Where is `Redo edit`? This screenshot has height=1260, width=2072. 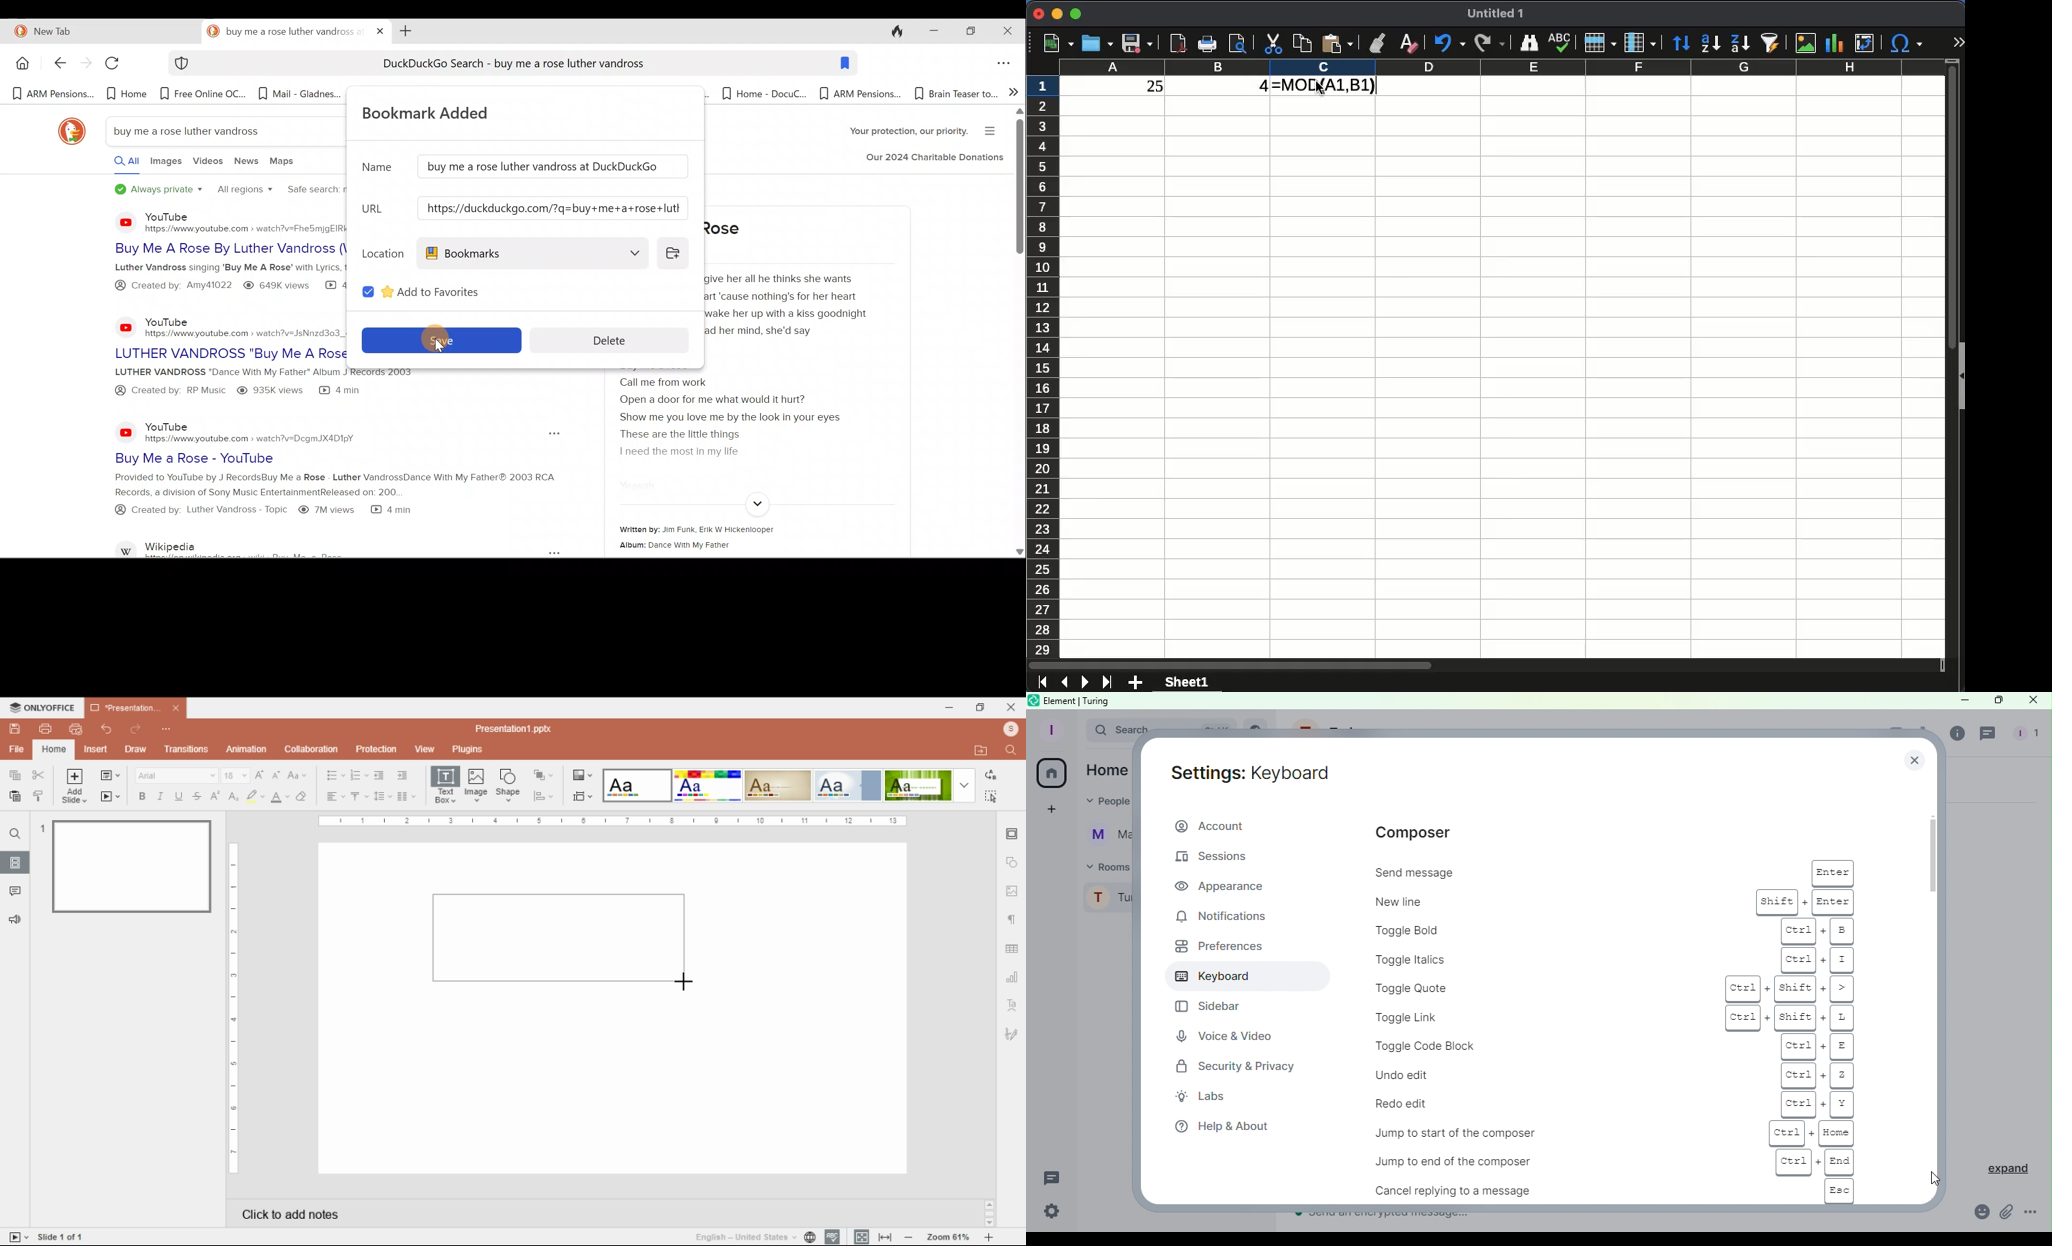 Redo edit is located at coordinates (1525, 1105).